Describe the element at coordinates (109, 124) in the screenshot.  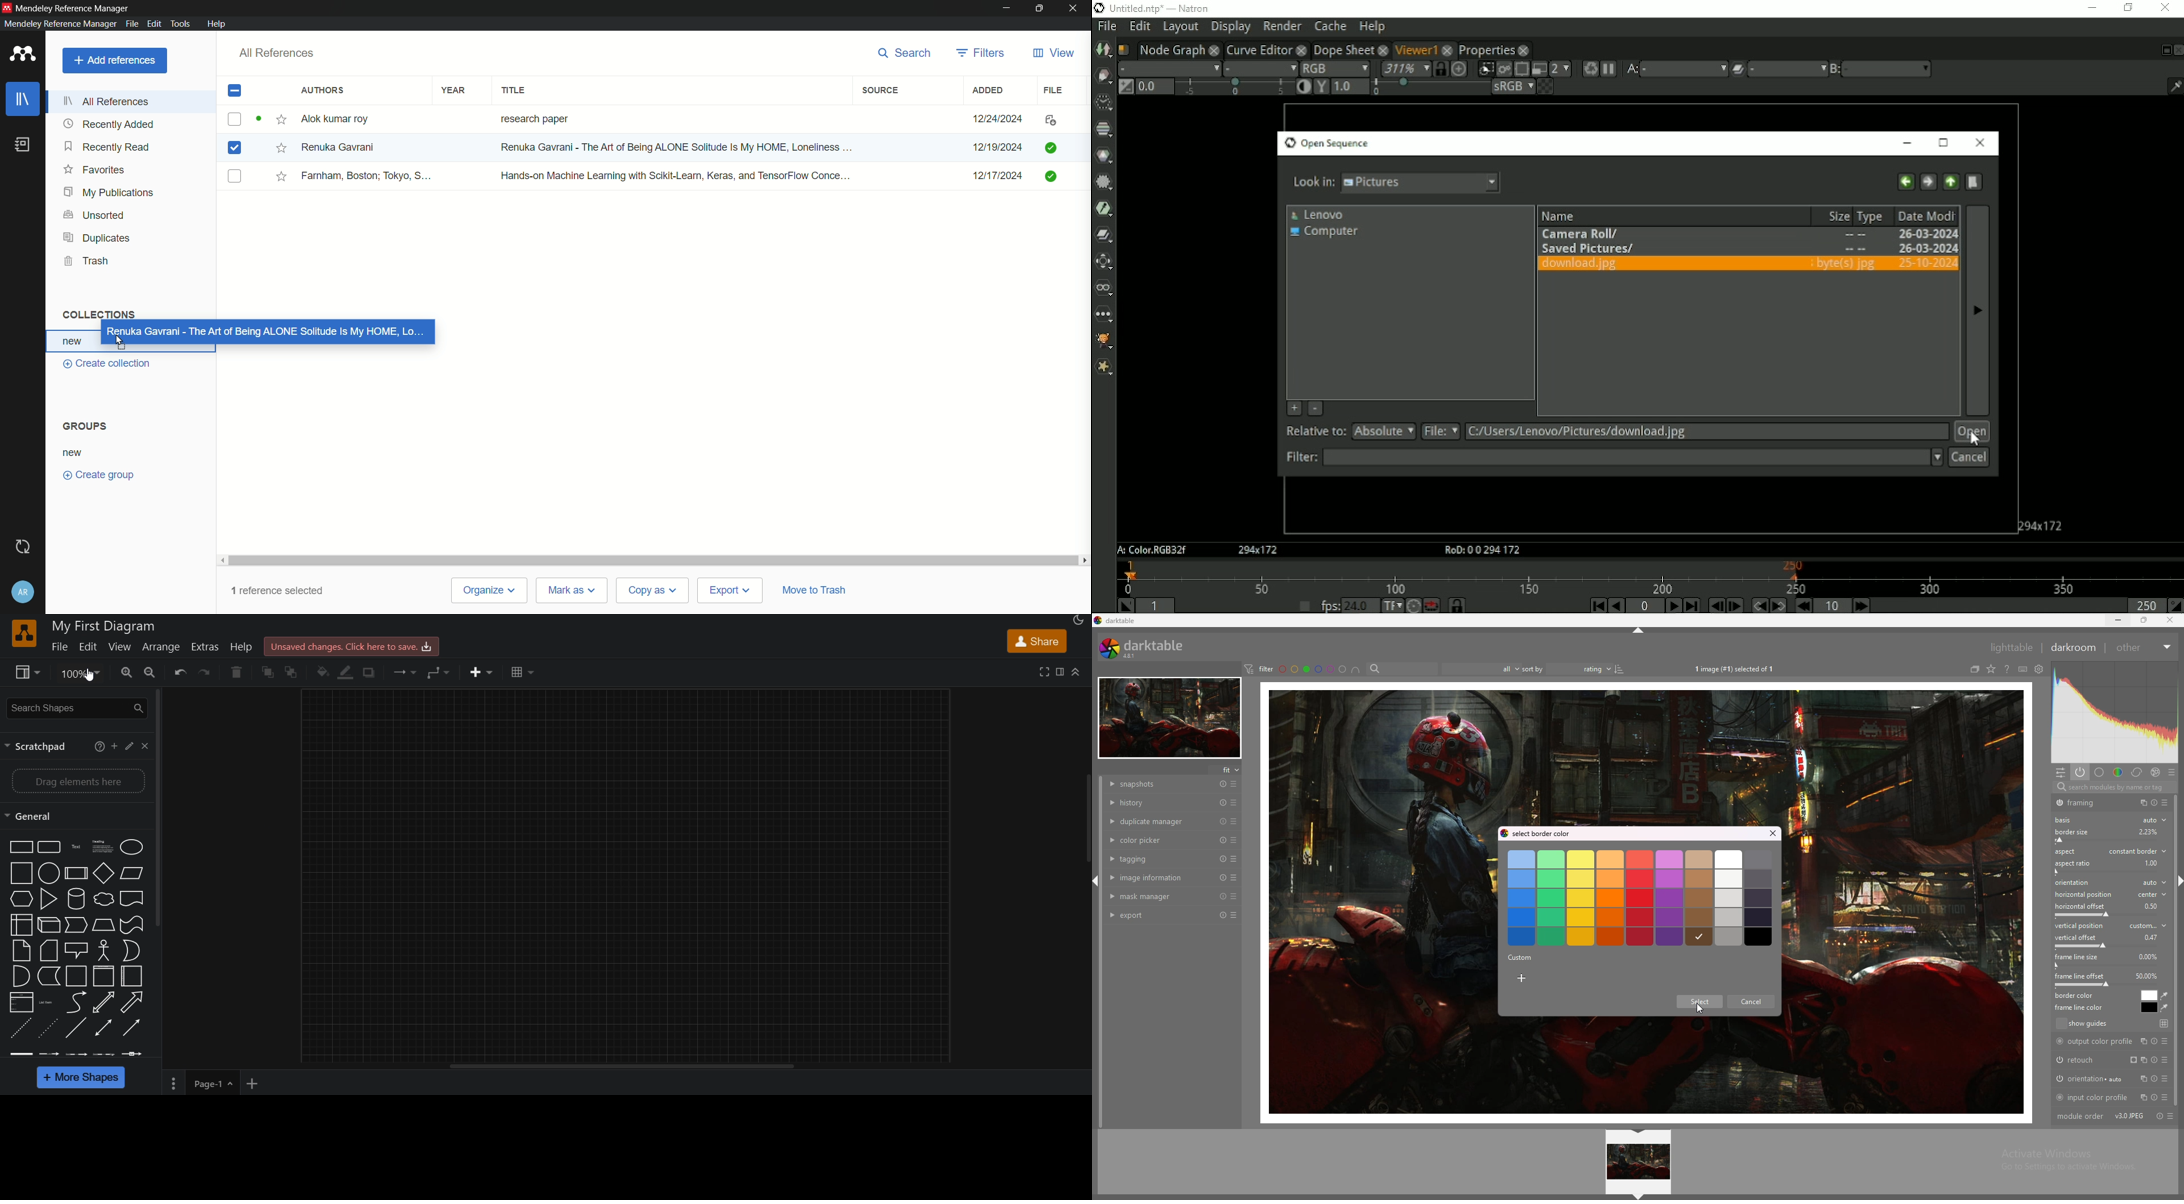
I see `recently added` at that location.